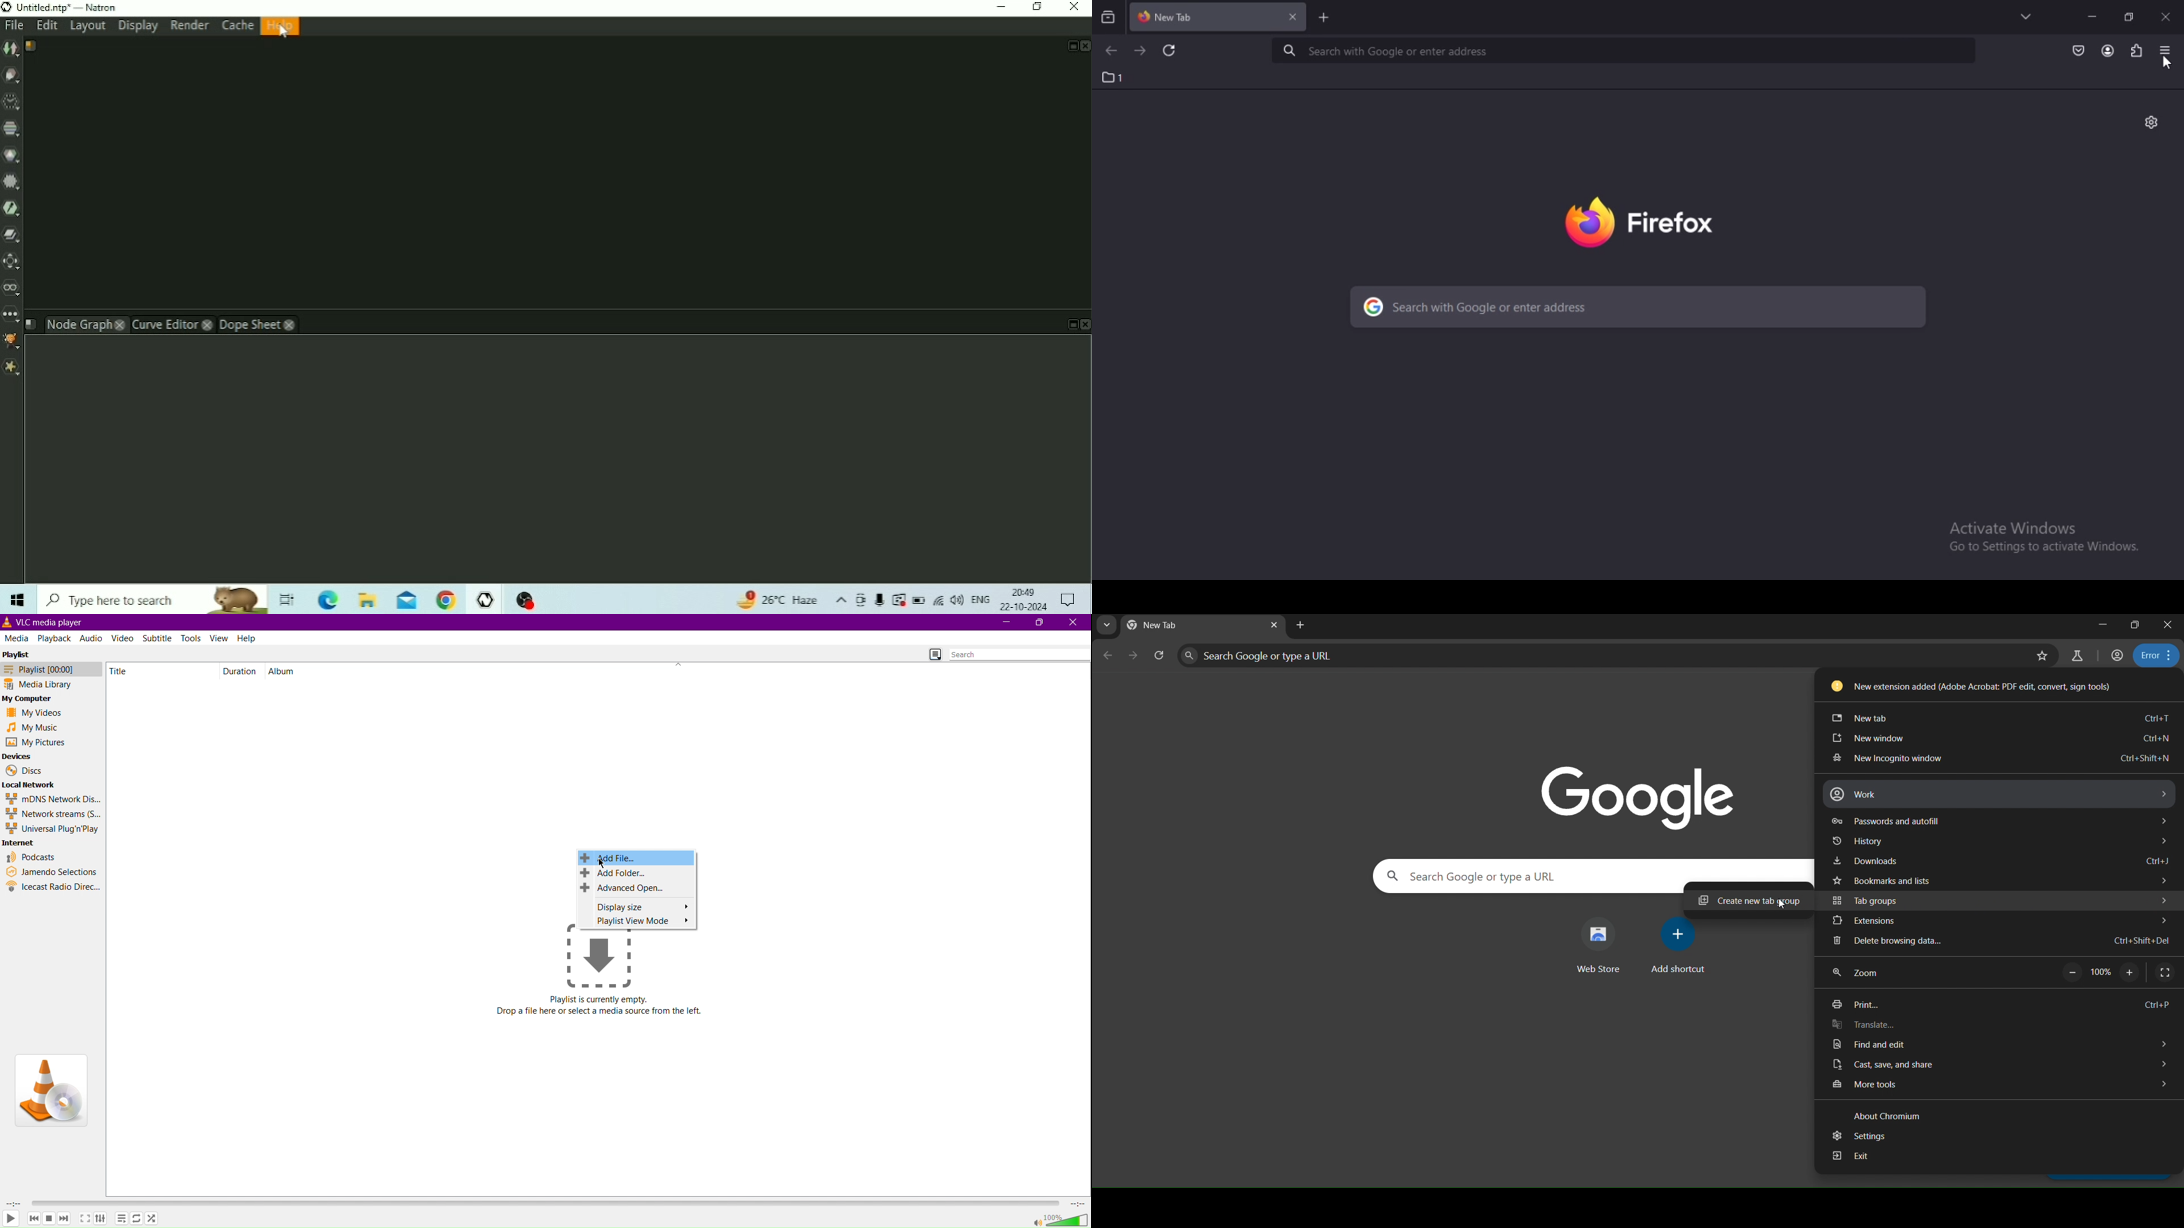  What do you see at coordinates (52, 872) in the screenshot?
I see `Jamendo Selections` at bounding box center [52, 872].